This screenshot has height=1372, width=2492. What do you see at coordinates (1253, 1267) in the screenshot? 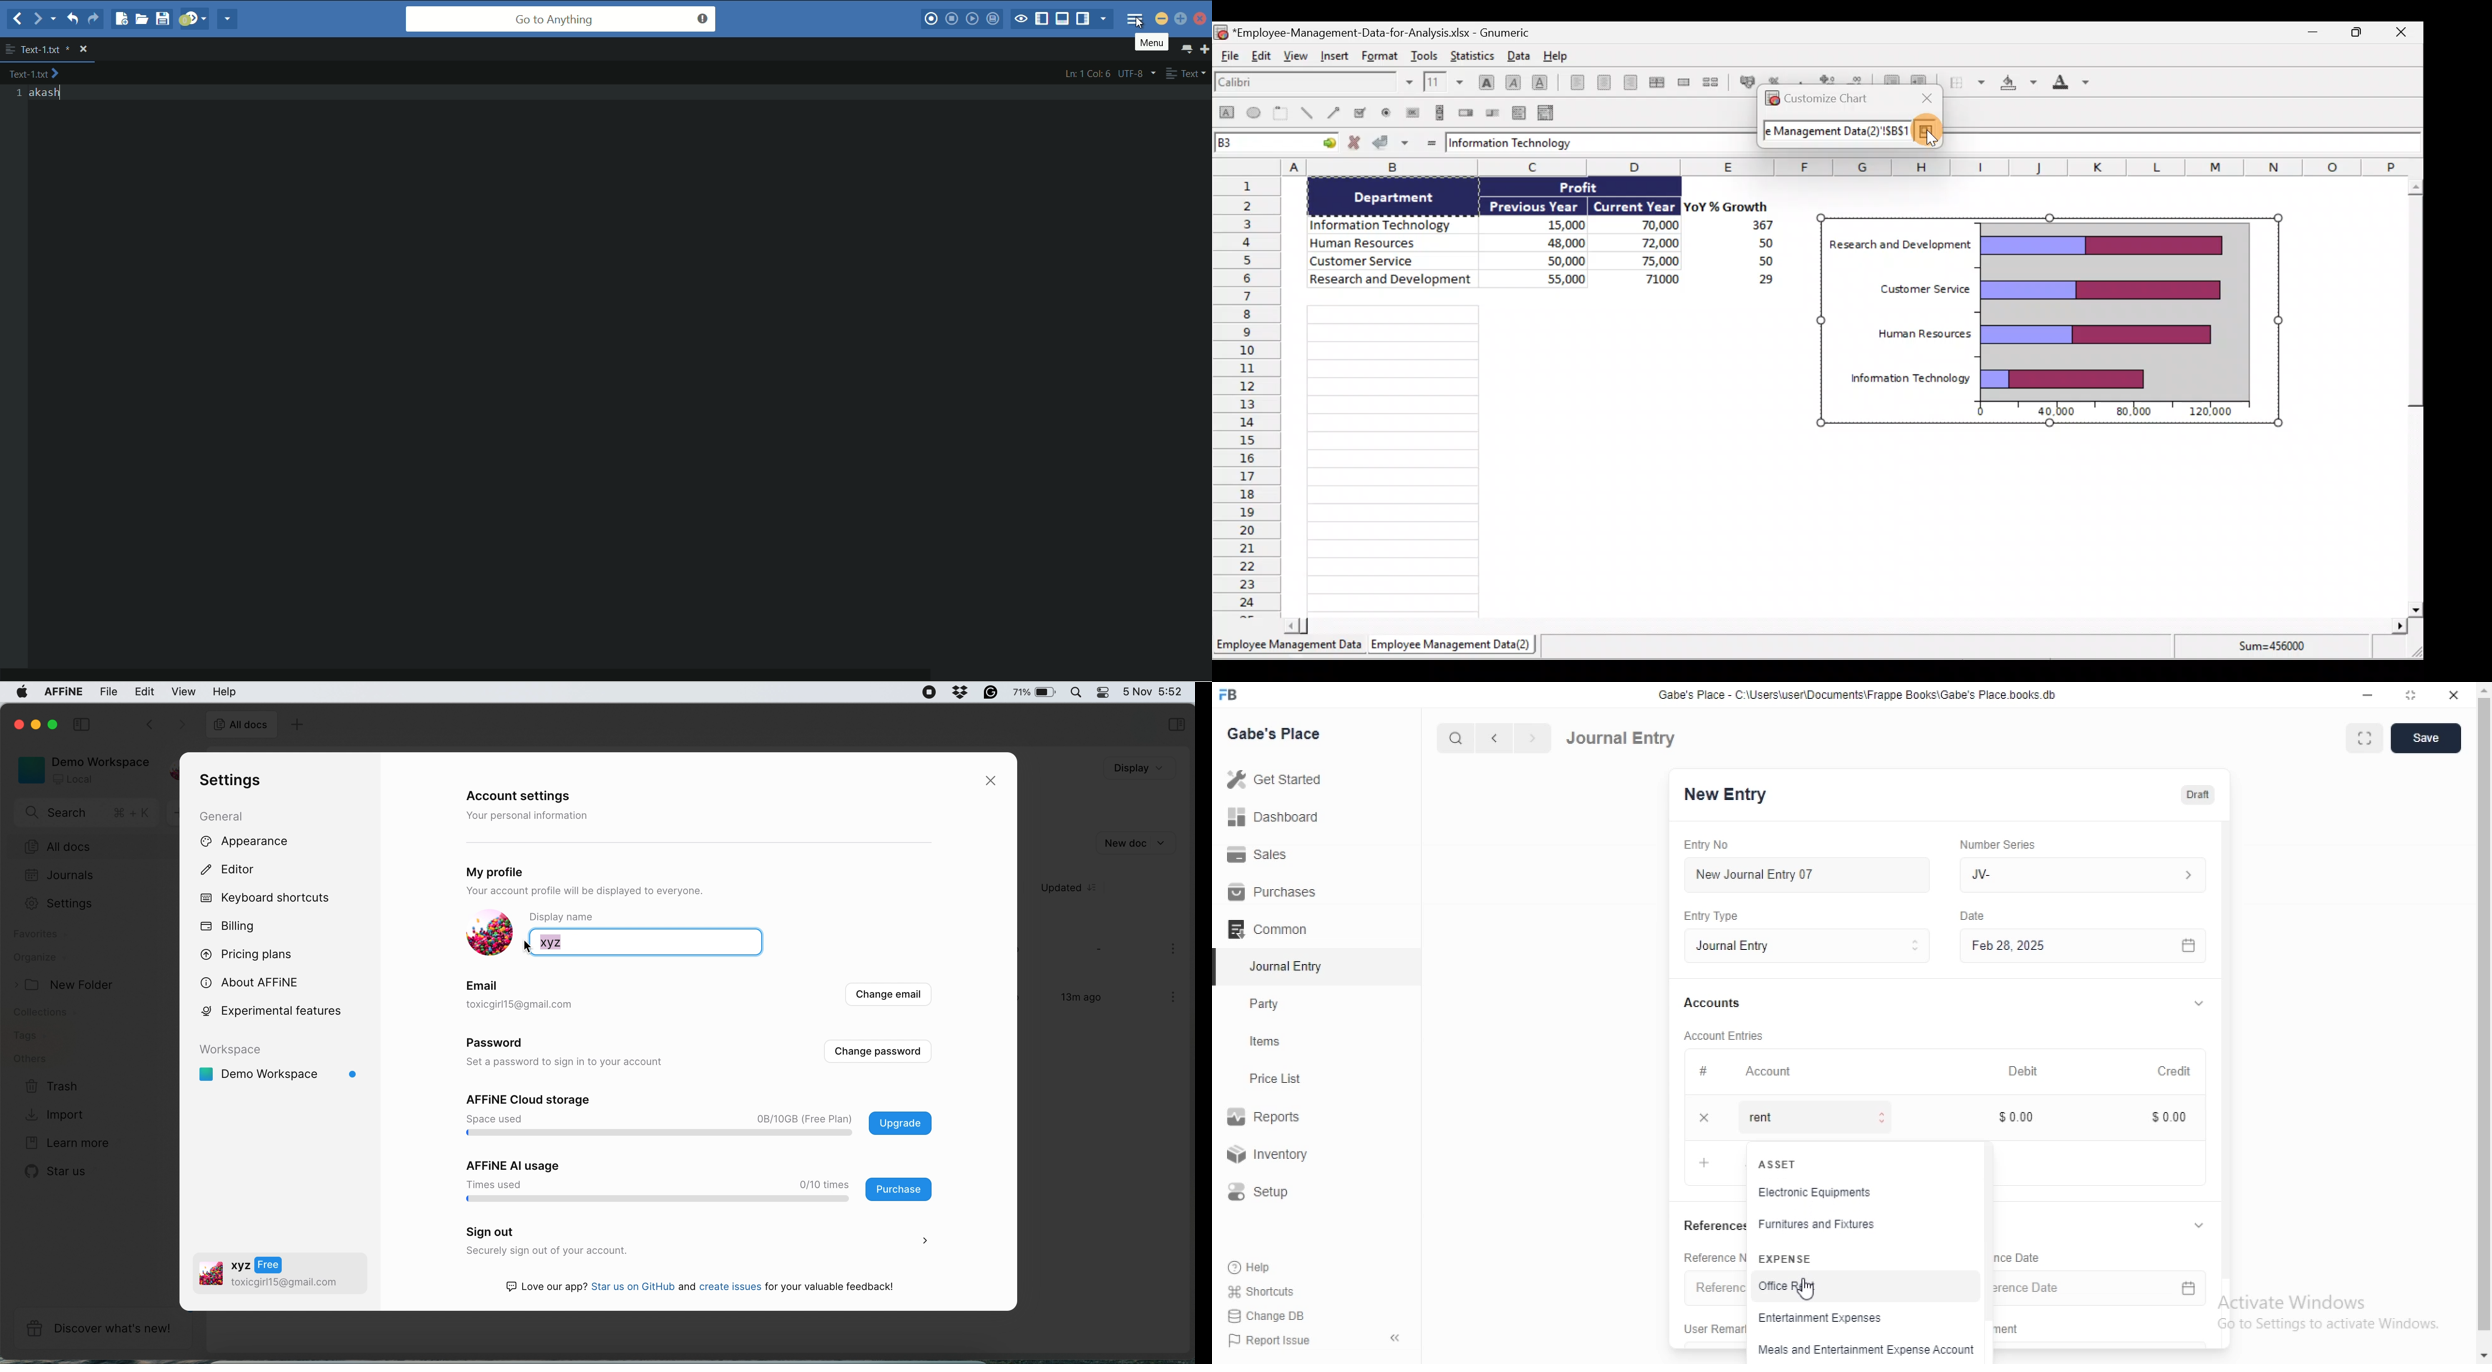
I see `Help` at bounding box center [1253, 1267].